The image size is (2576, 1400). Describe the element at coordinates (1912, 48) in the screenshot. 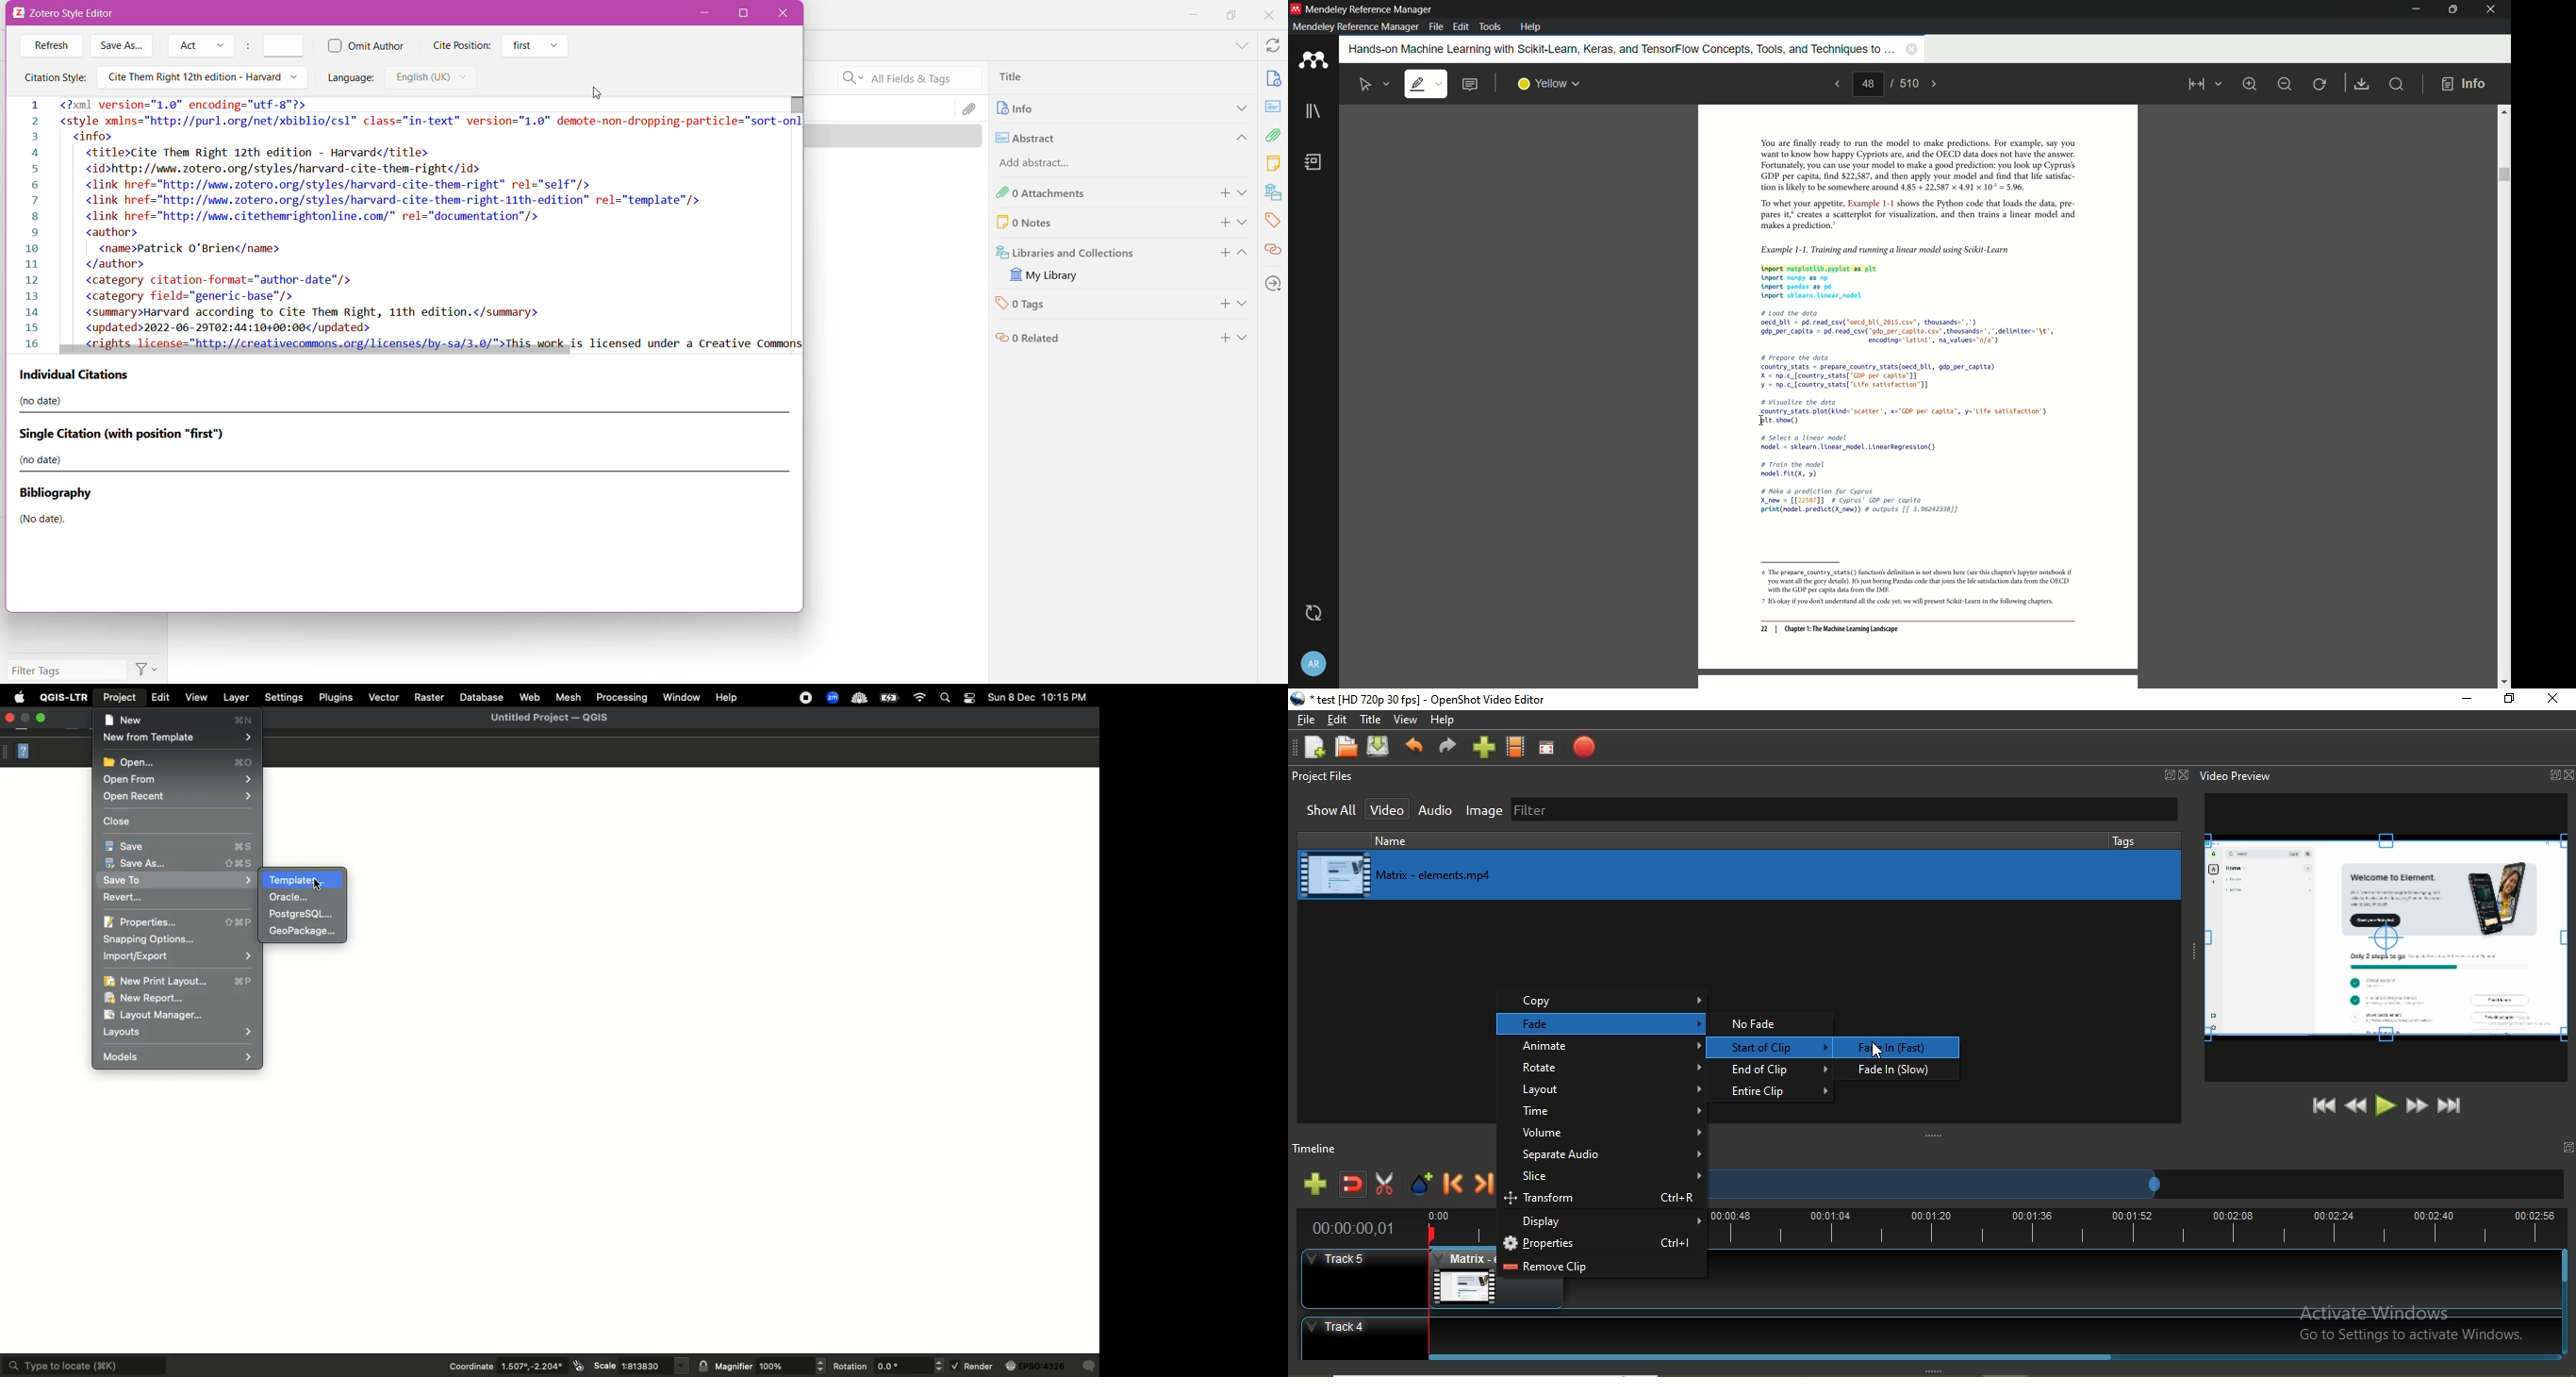

I see `close book` at that location.